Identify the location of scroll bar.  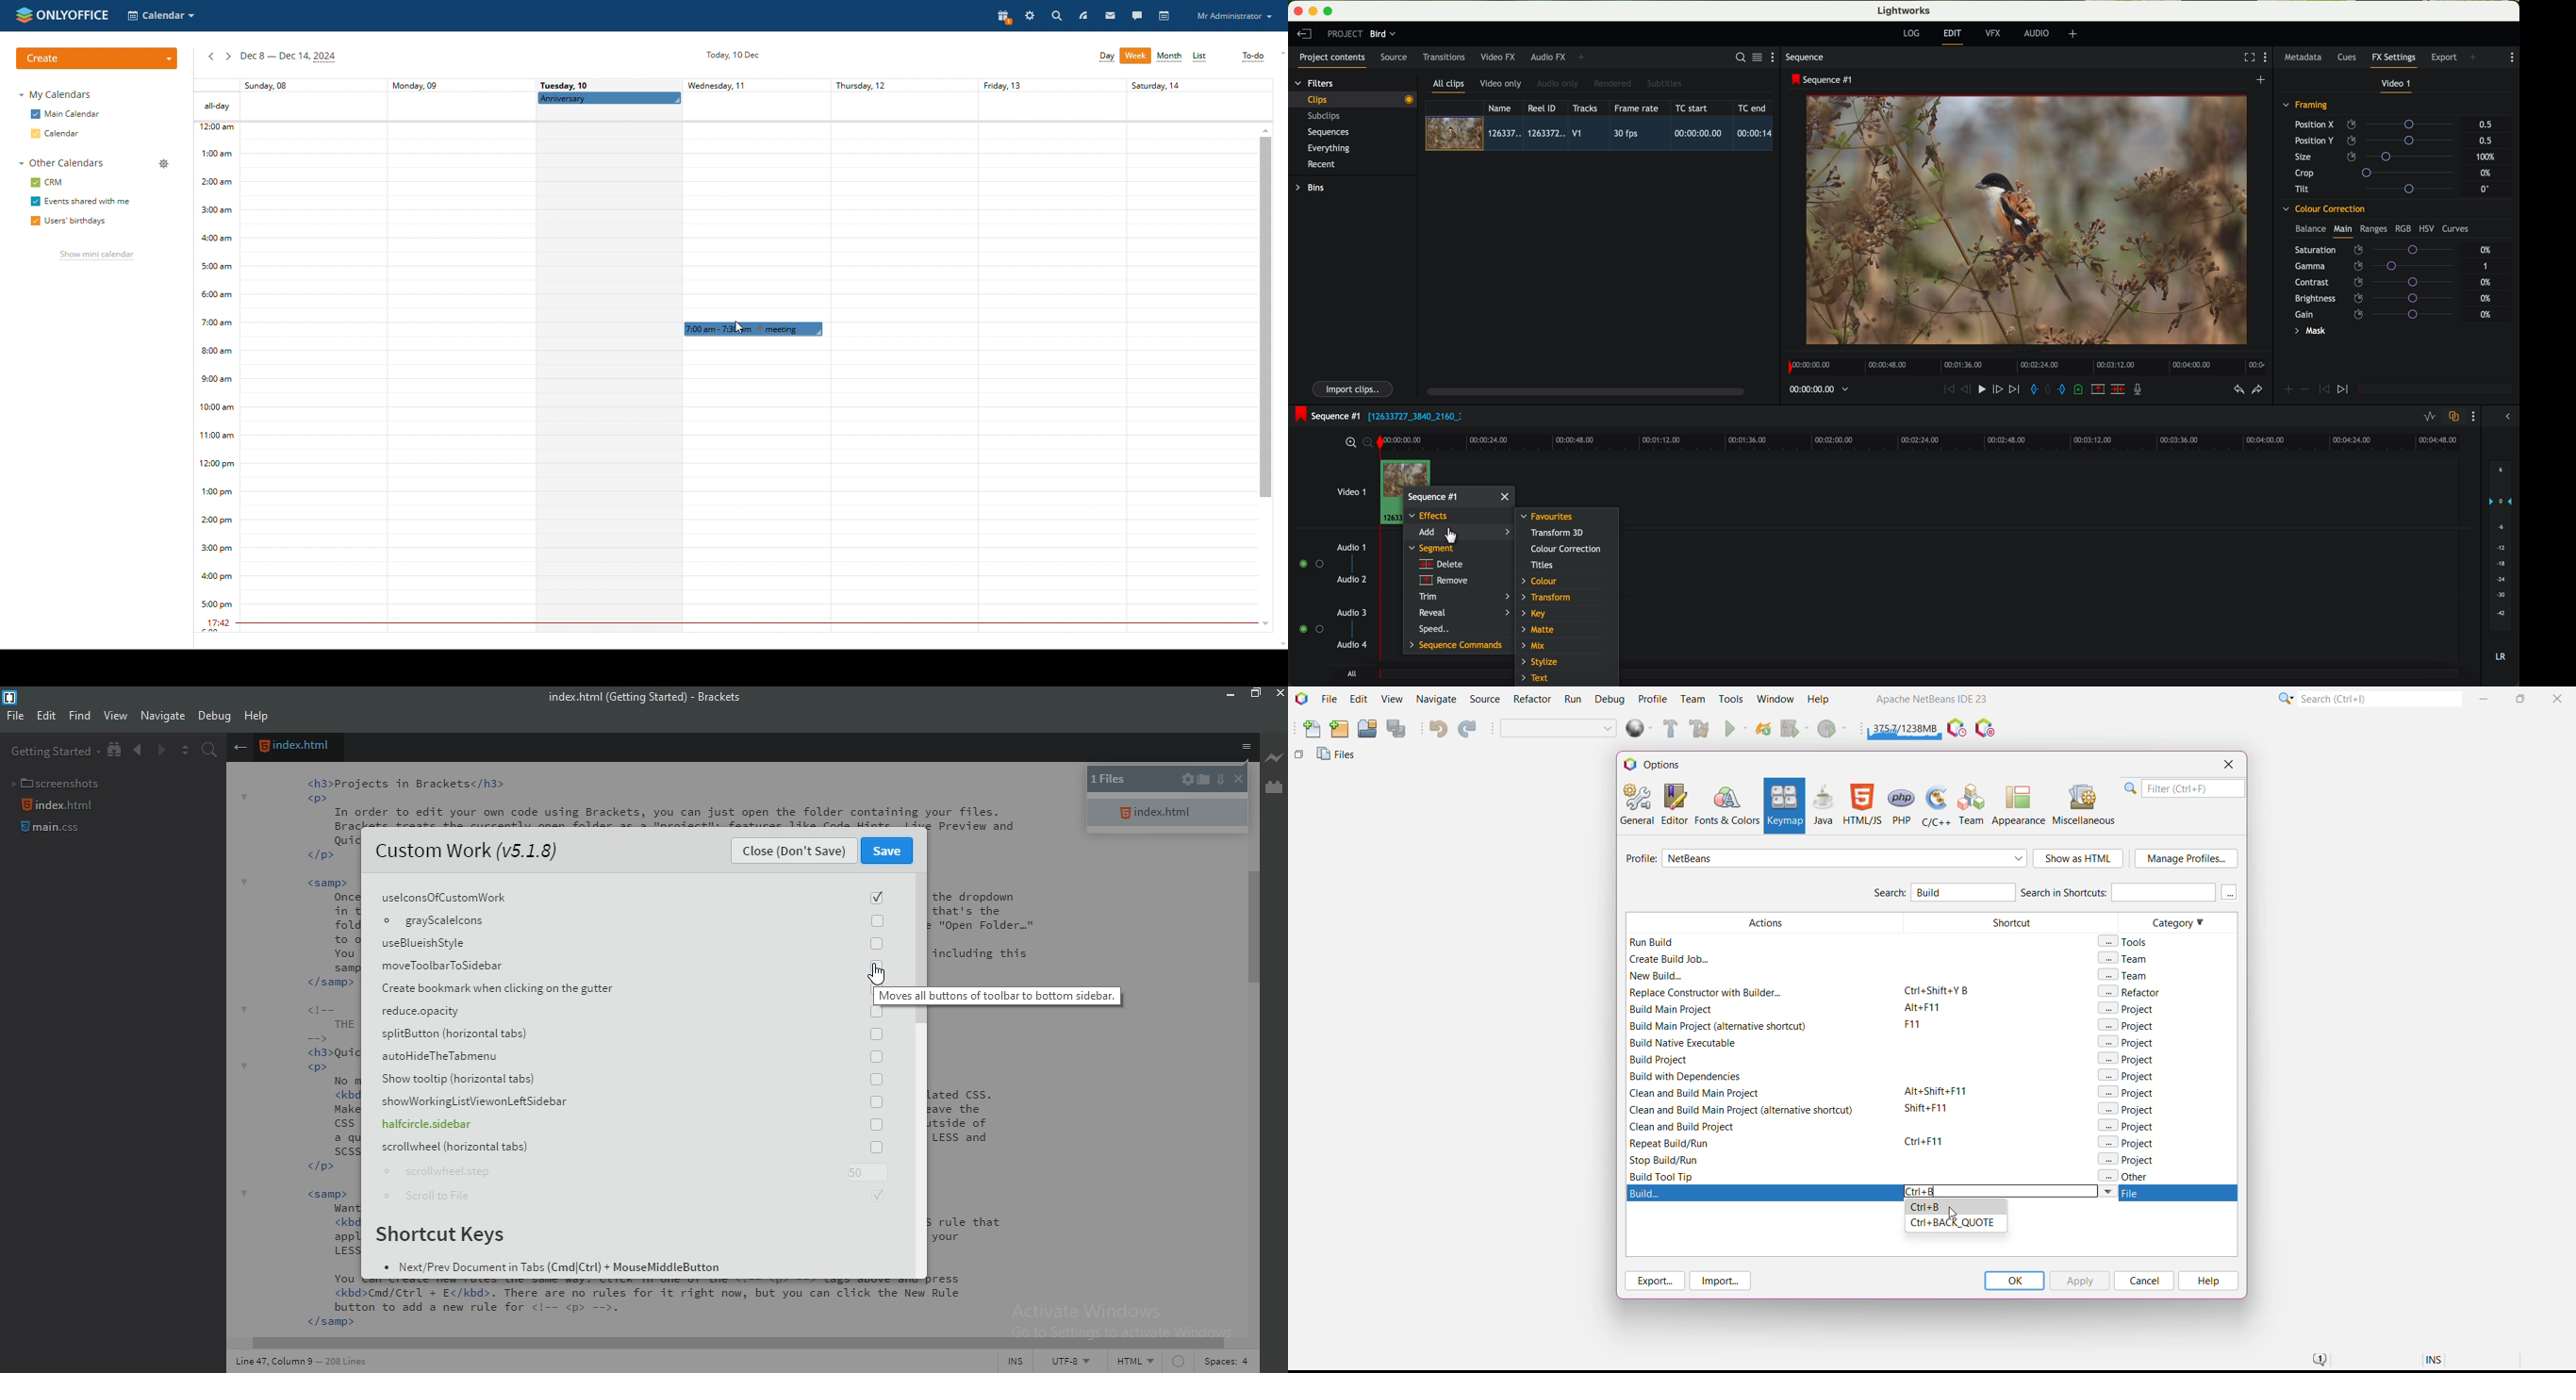
(1584, 391).